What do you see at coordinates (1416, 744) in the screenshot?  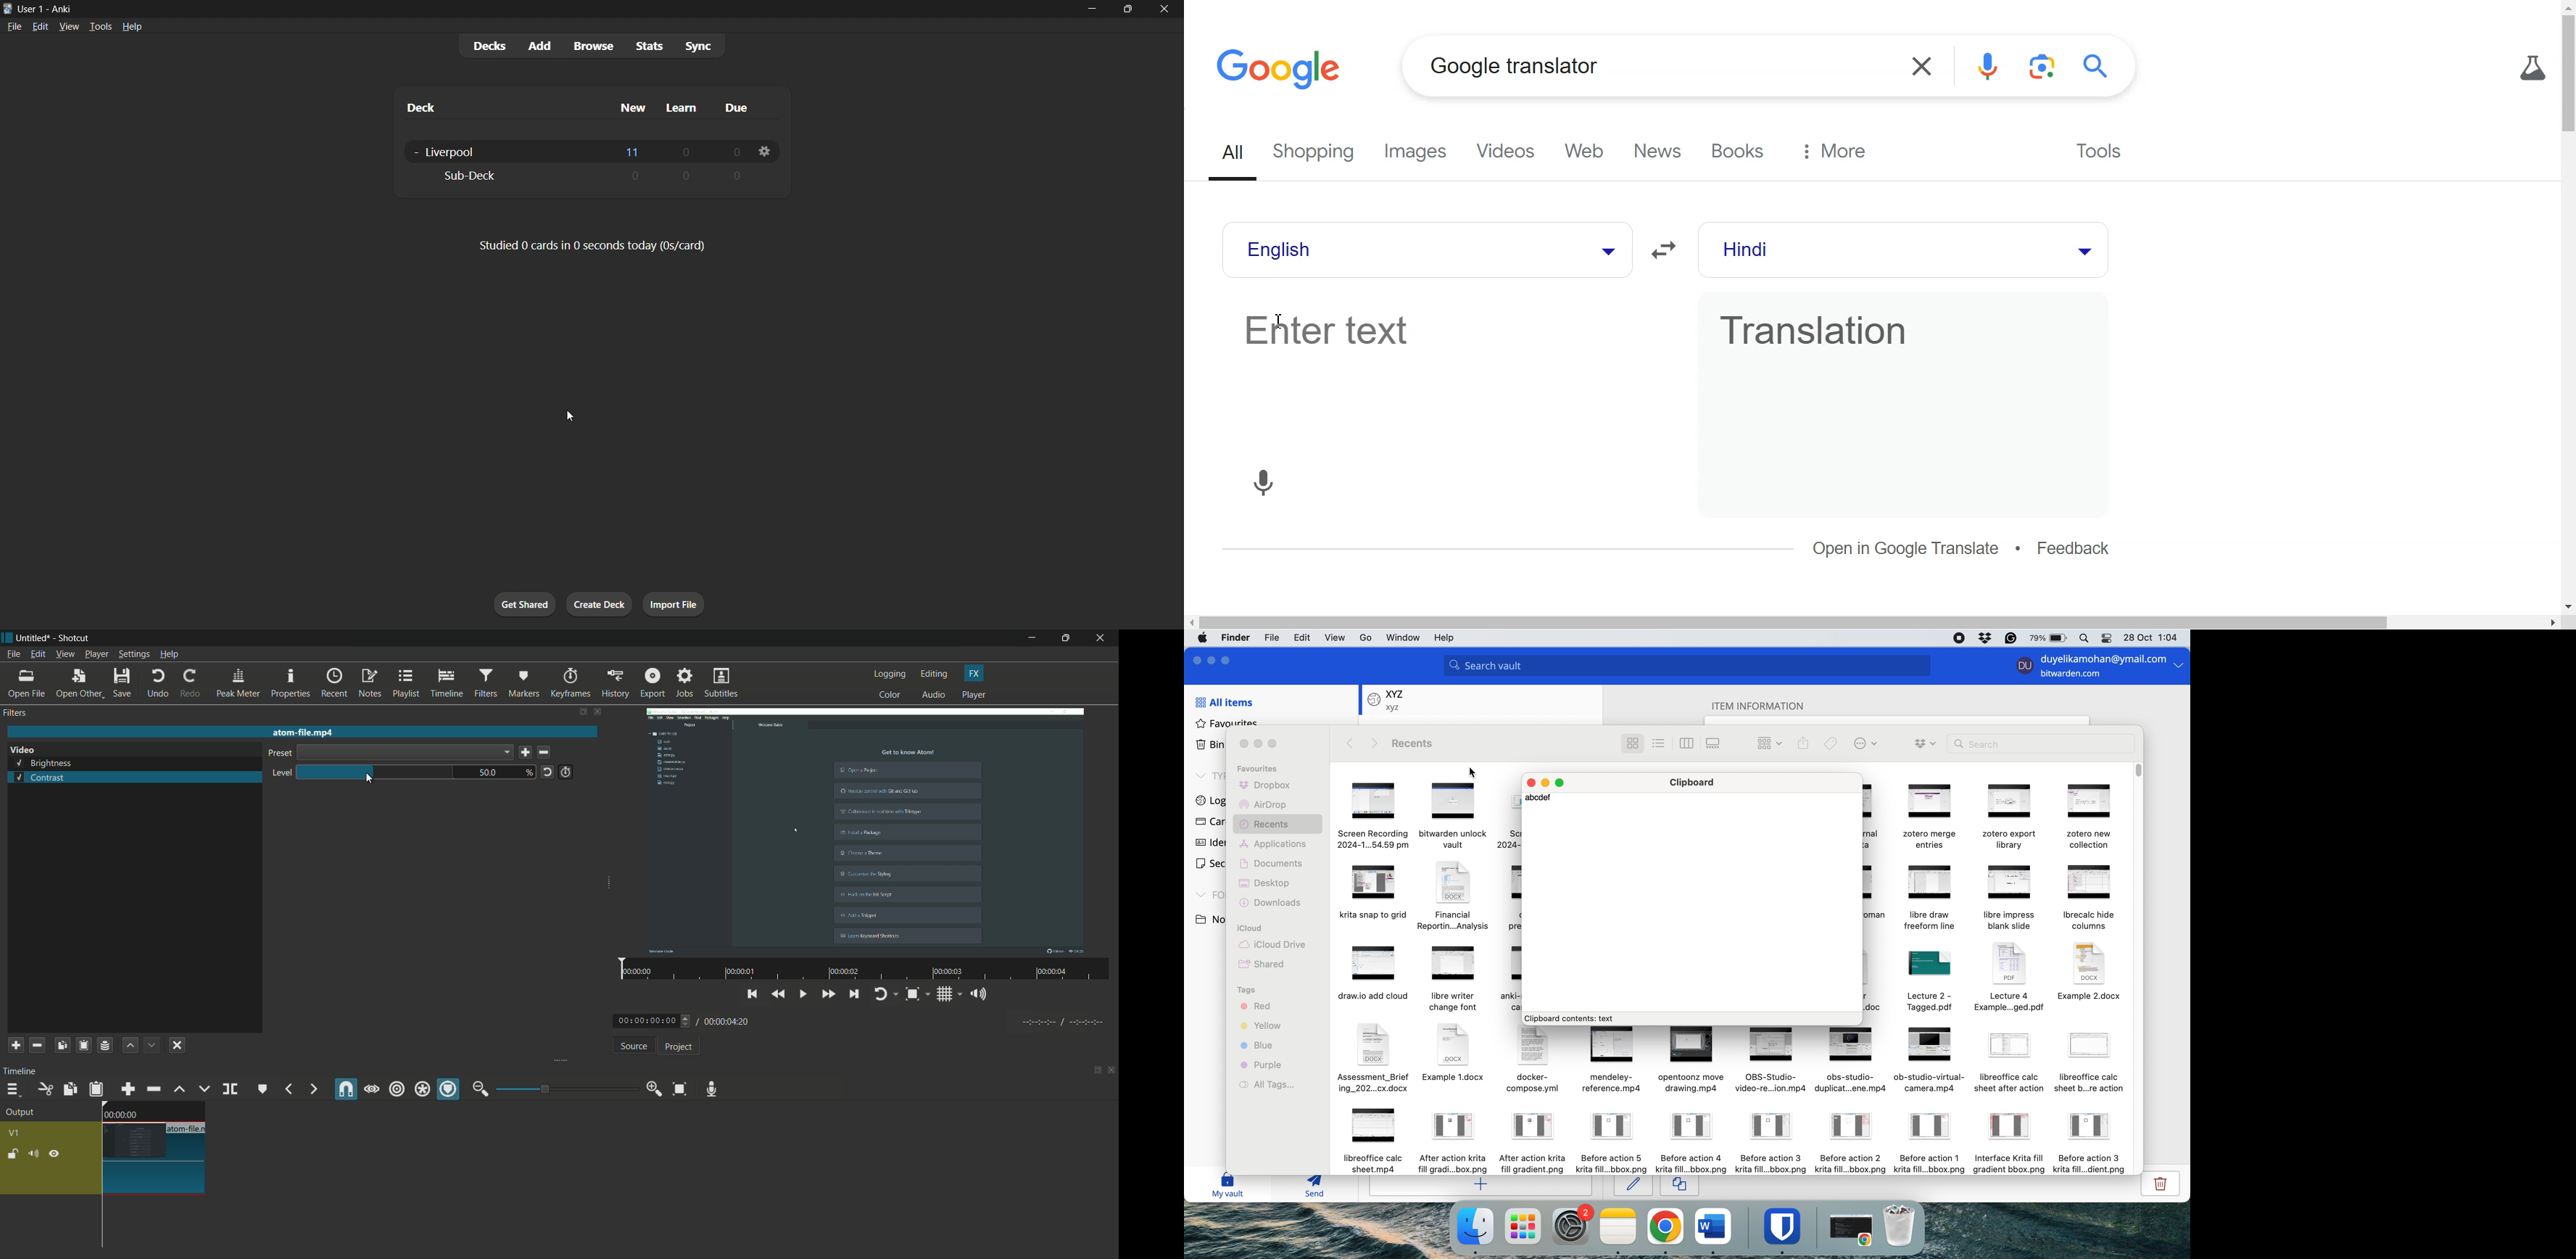 I see `recents` at bounding box center [1416, 744].